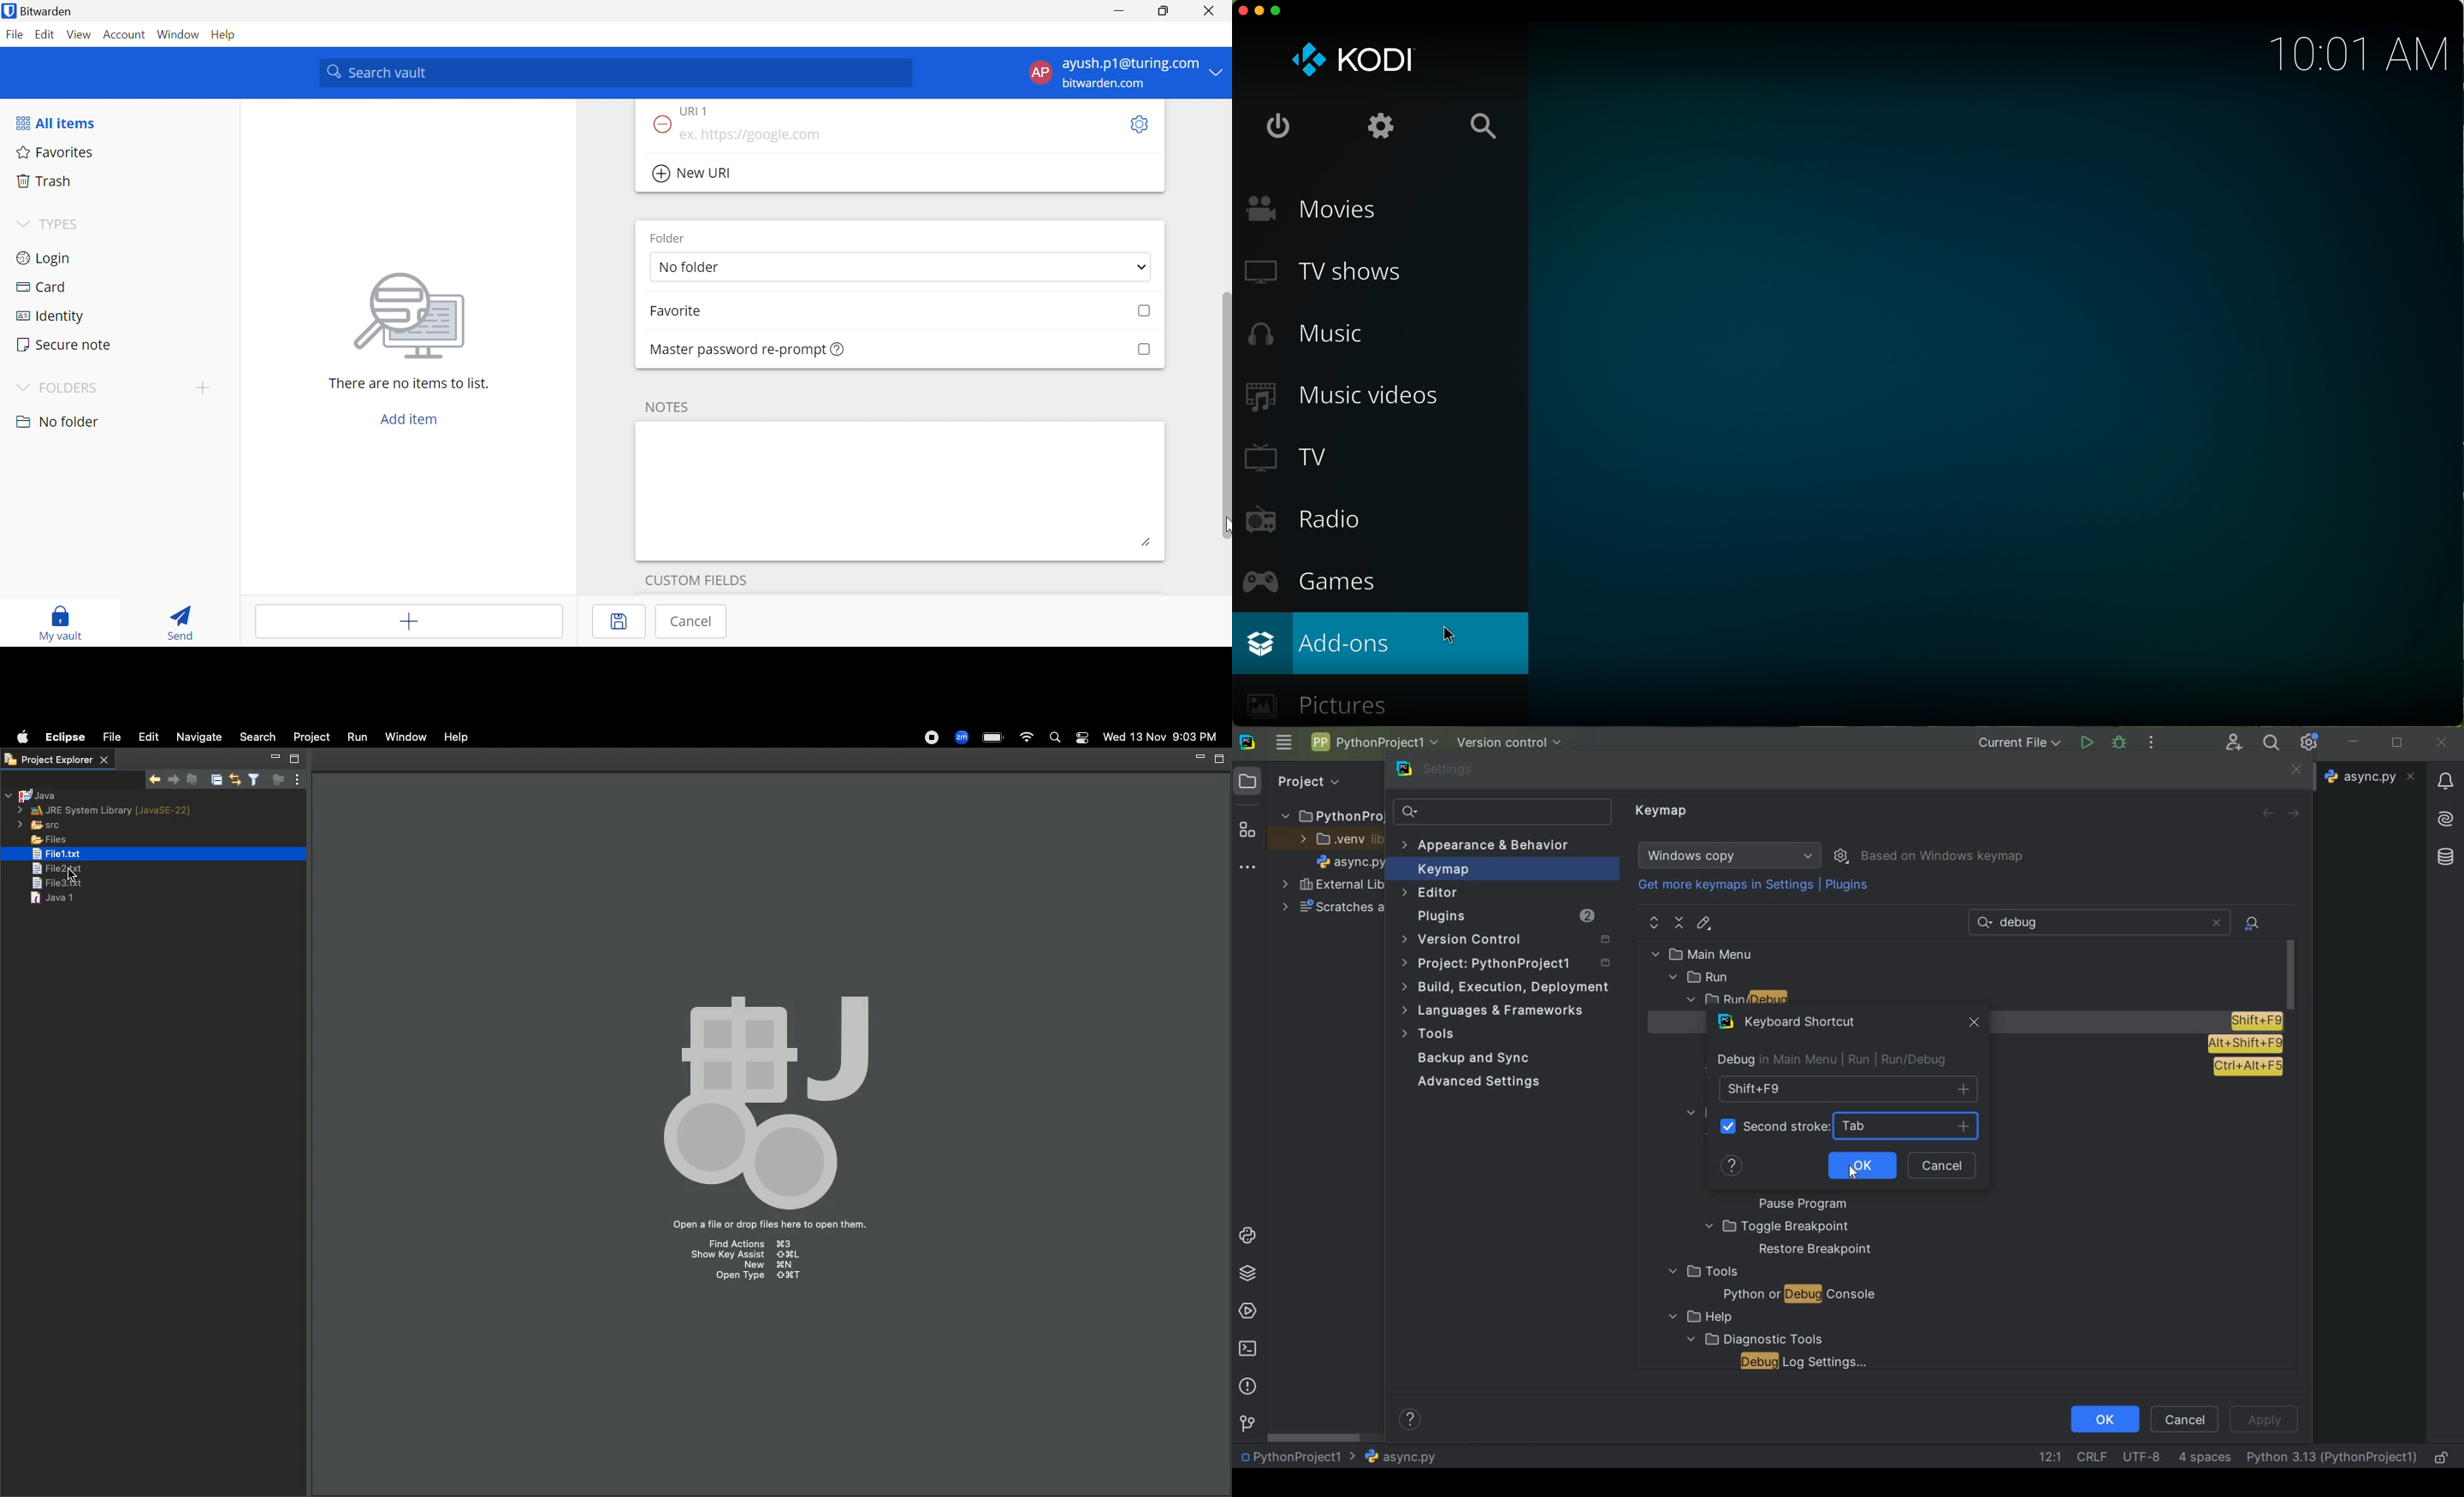 This screenshot has height=1512, width=2464. Describe the element at coordinates (202, 387) in the screenshot. I see `Drop Down` at that location.